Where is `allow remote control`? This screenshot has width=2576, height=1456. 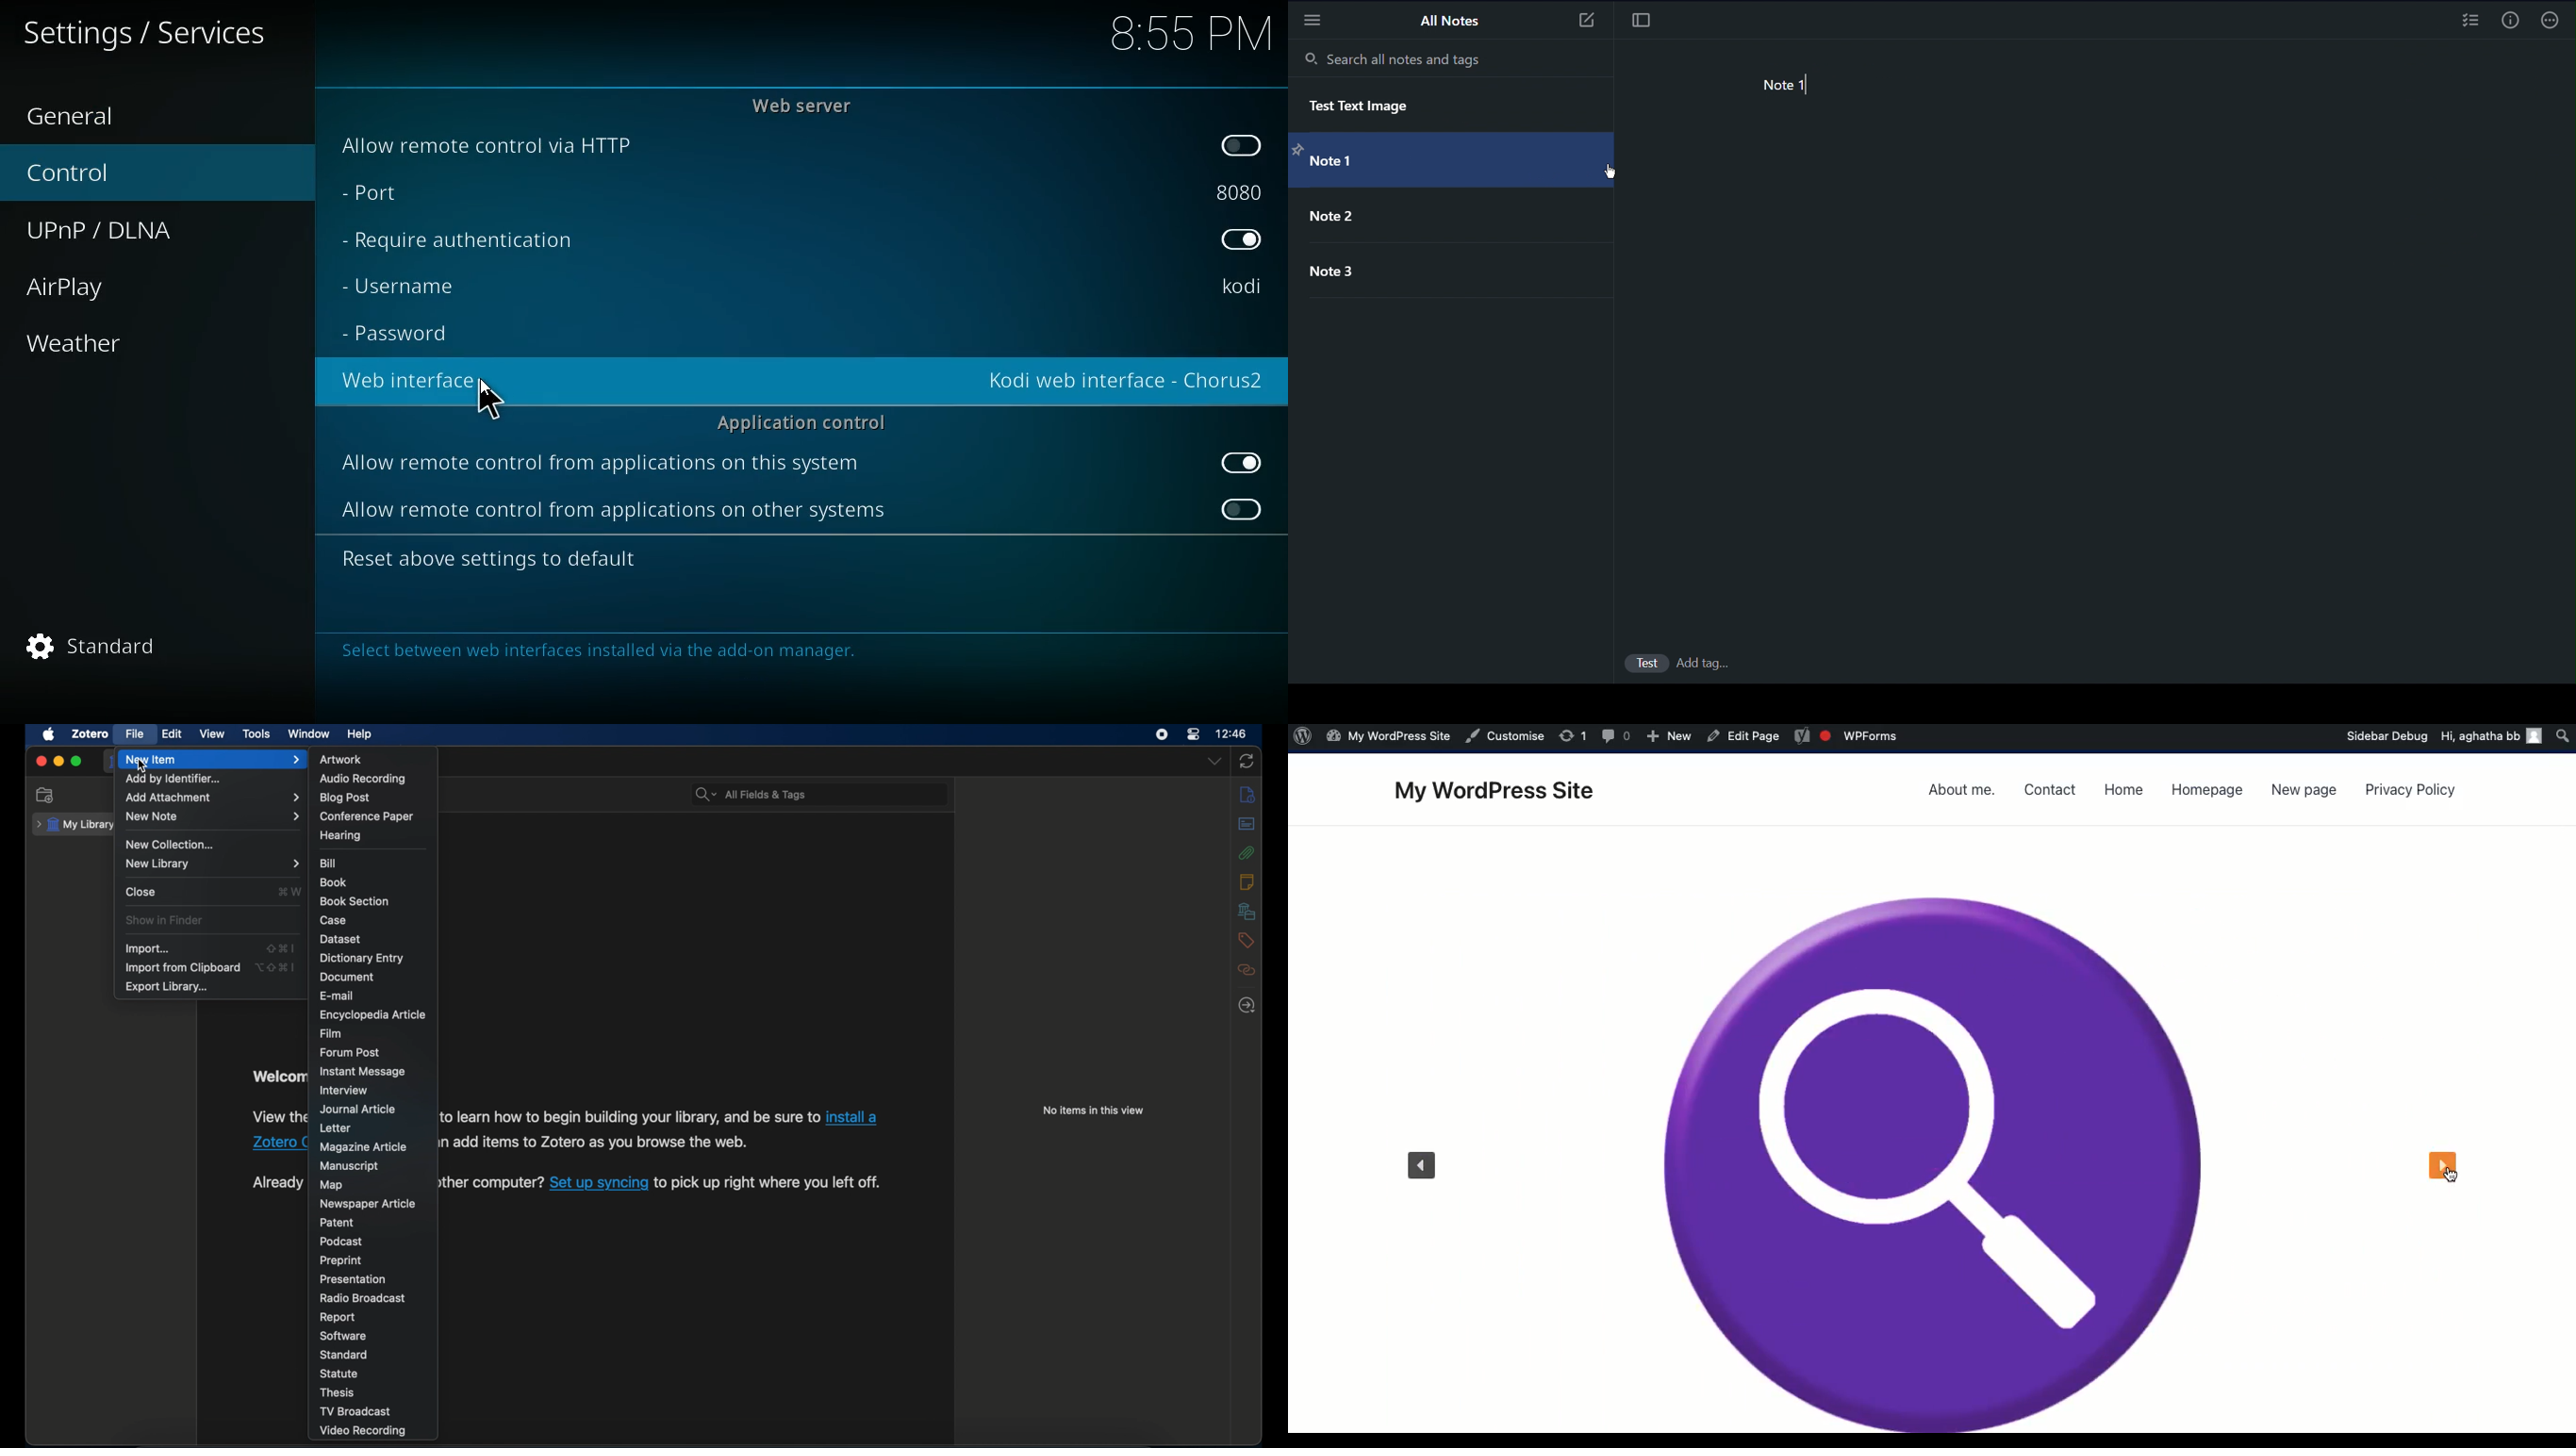
allow remote control is located at coordinates (603, 466).